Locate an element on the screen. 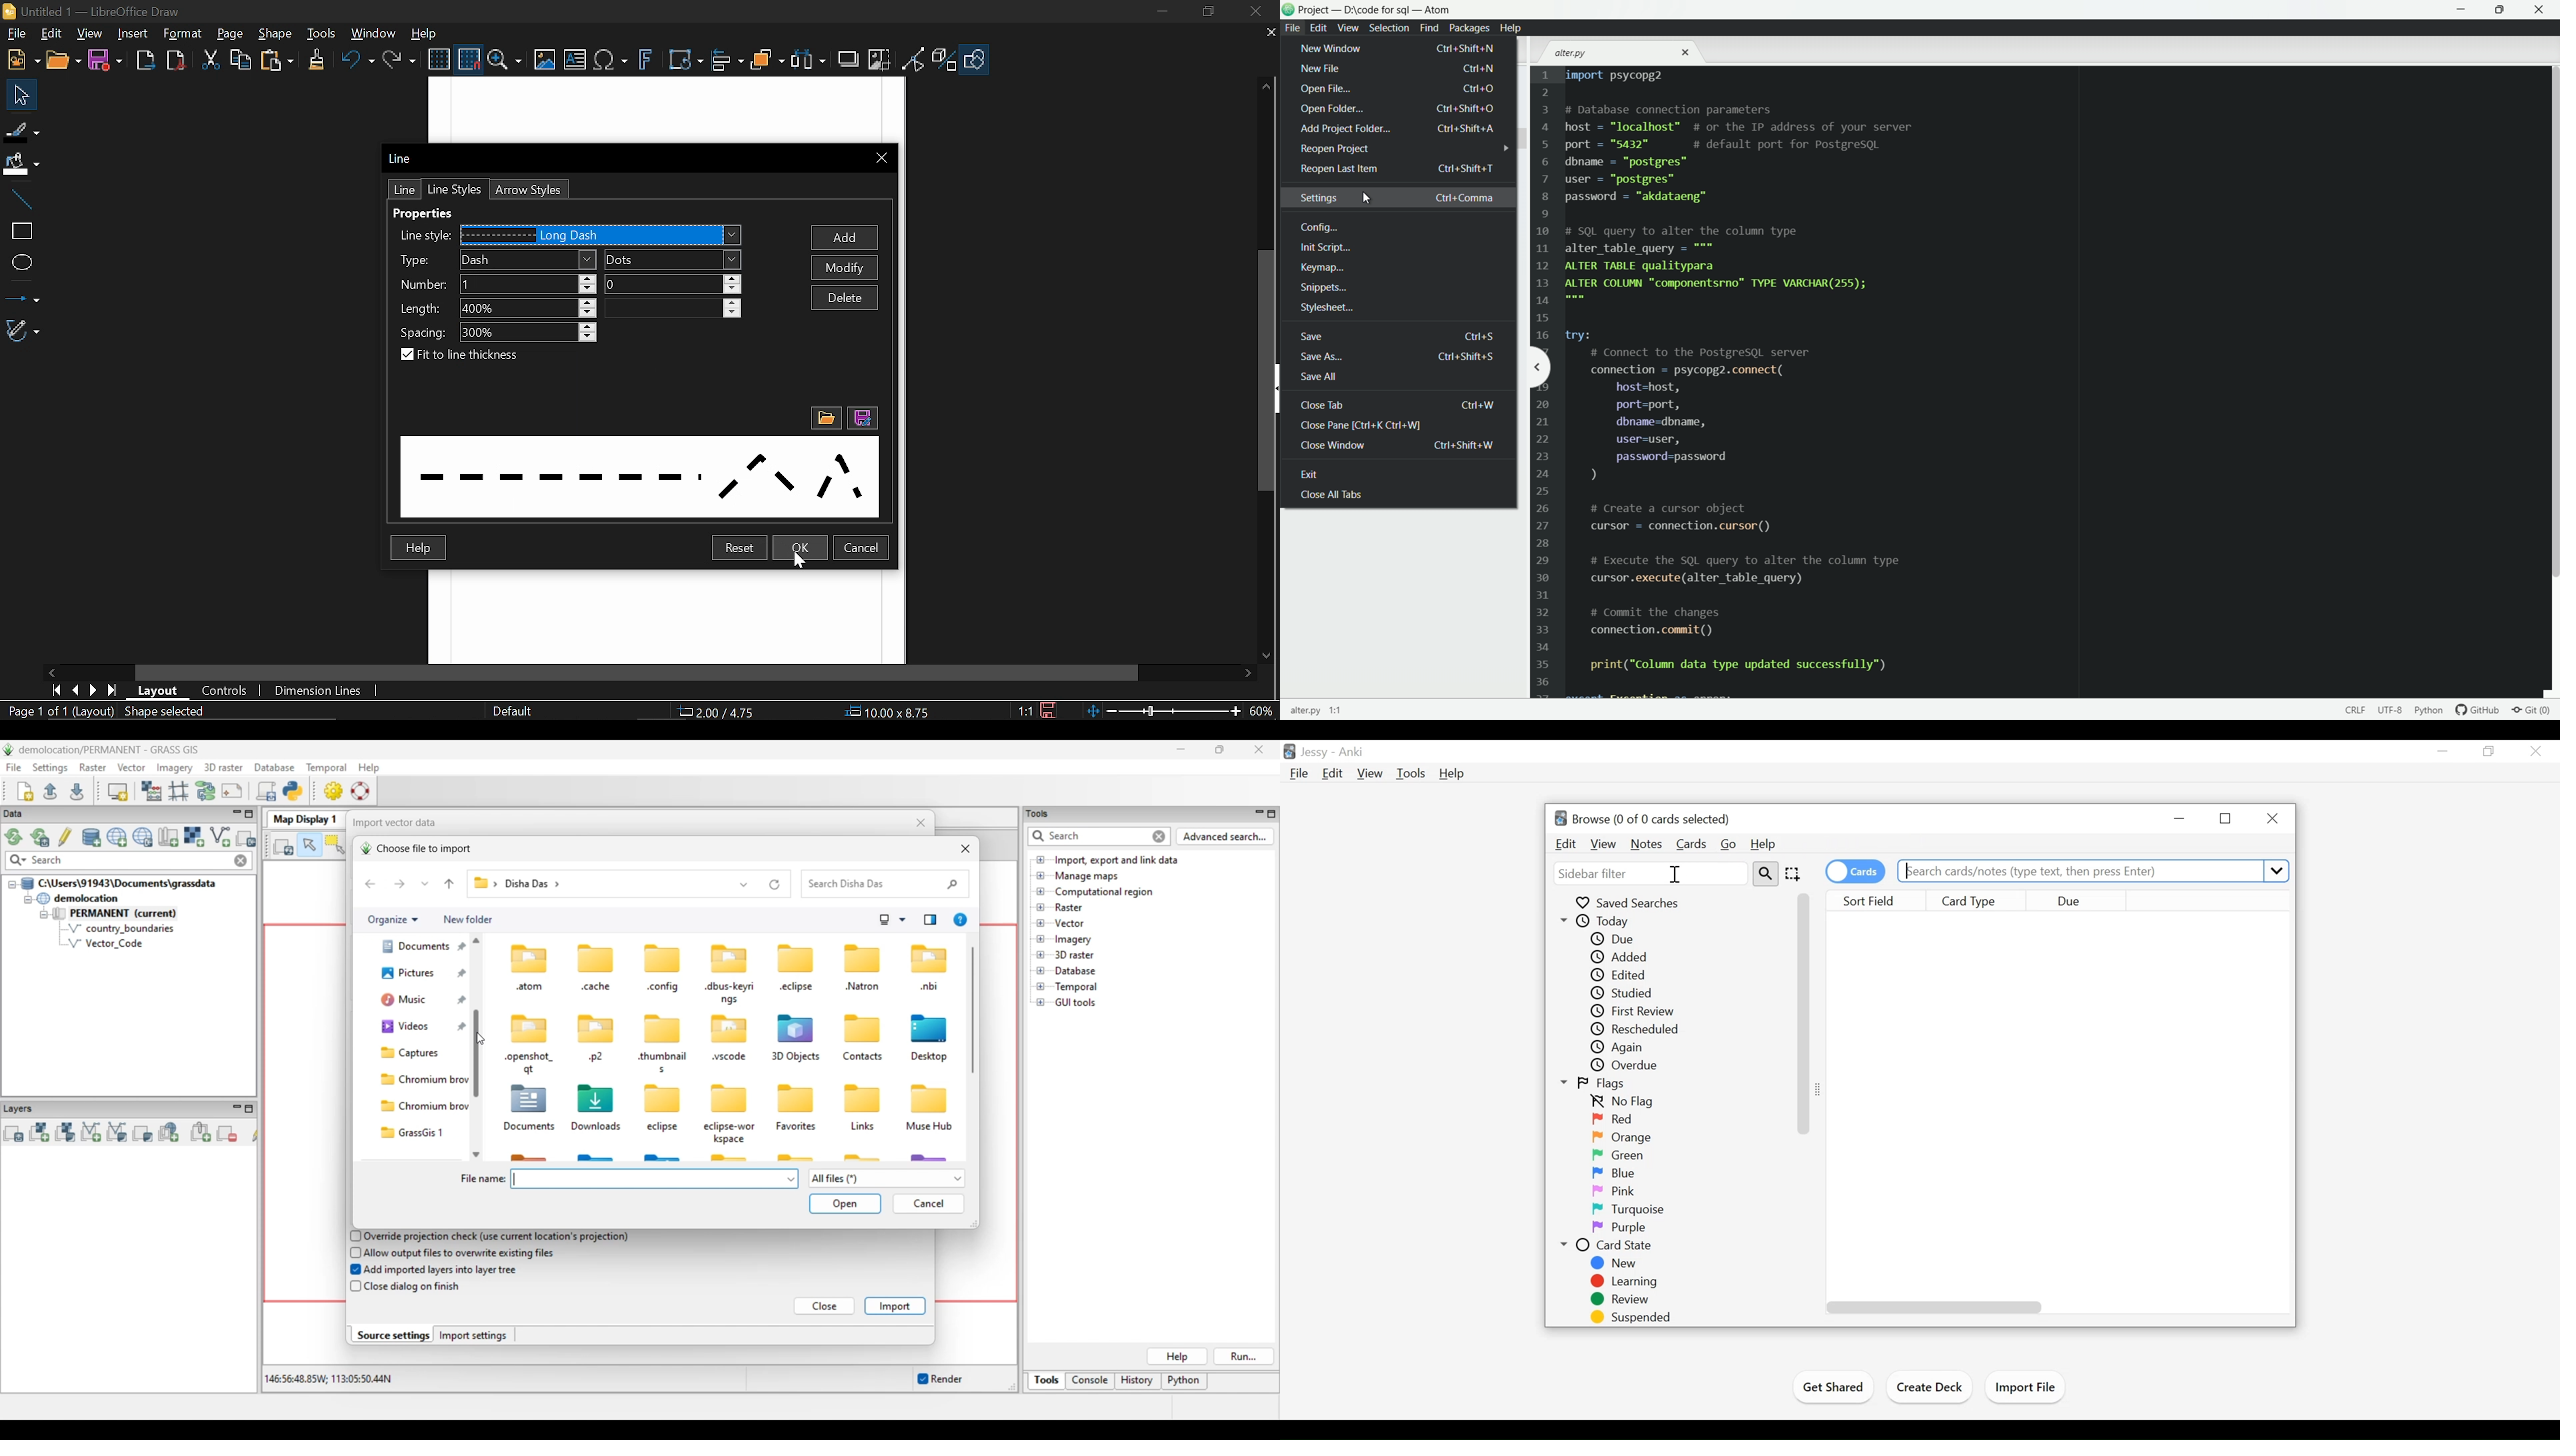  Size is located at coordinates (894, 712).